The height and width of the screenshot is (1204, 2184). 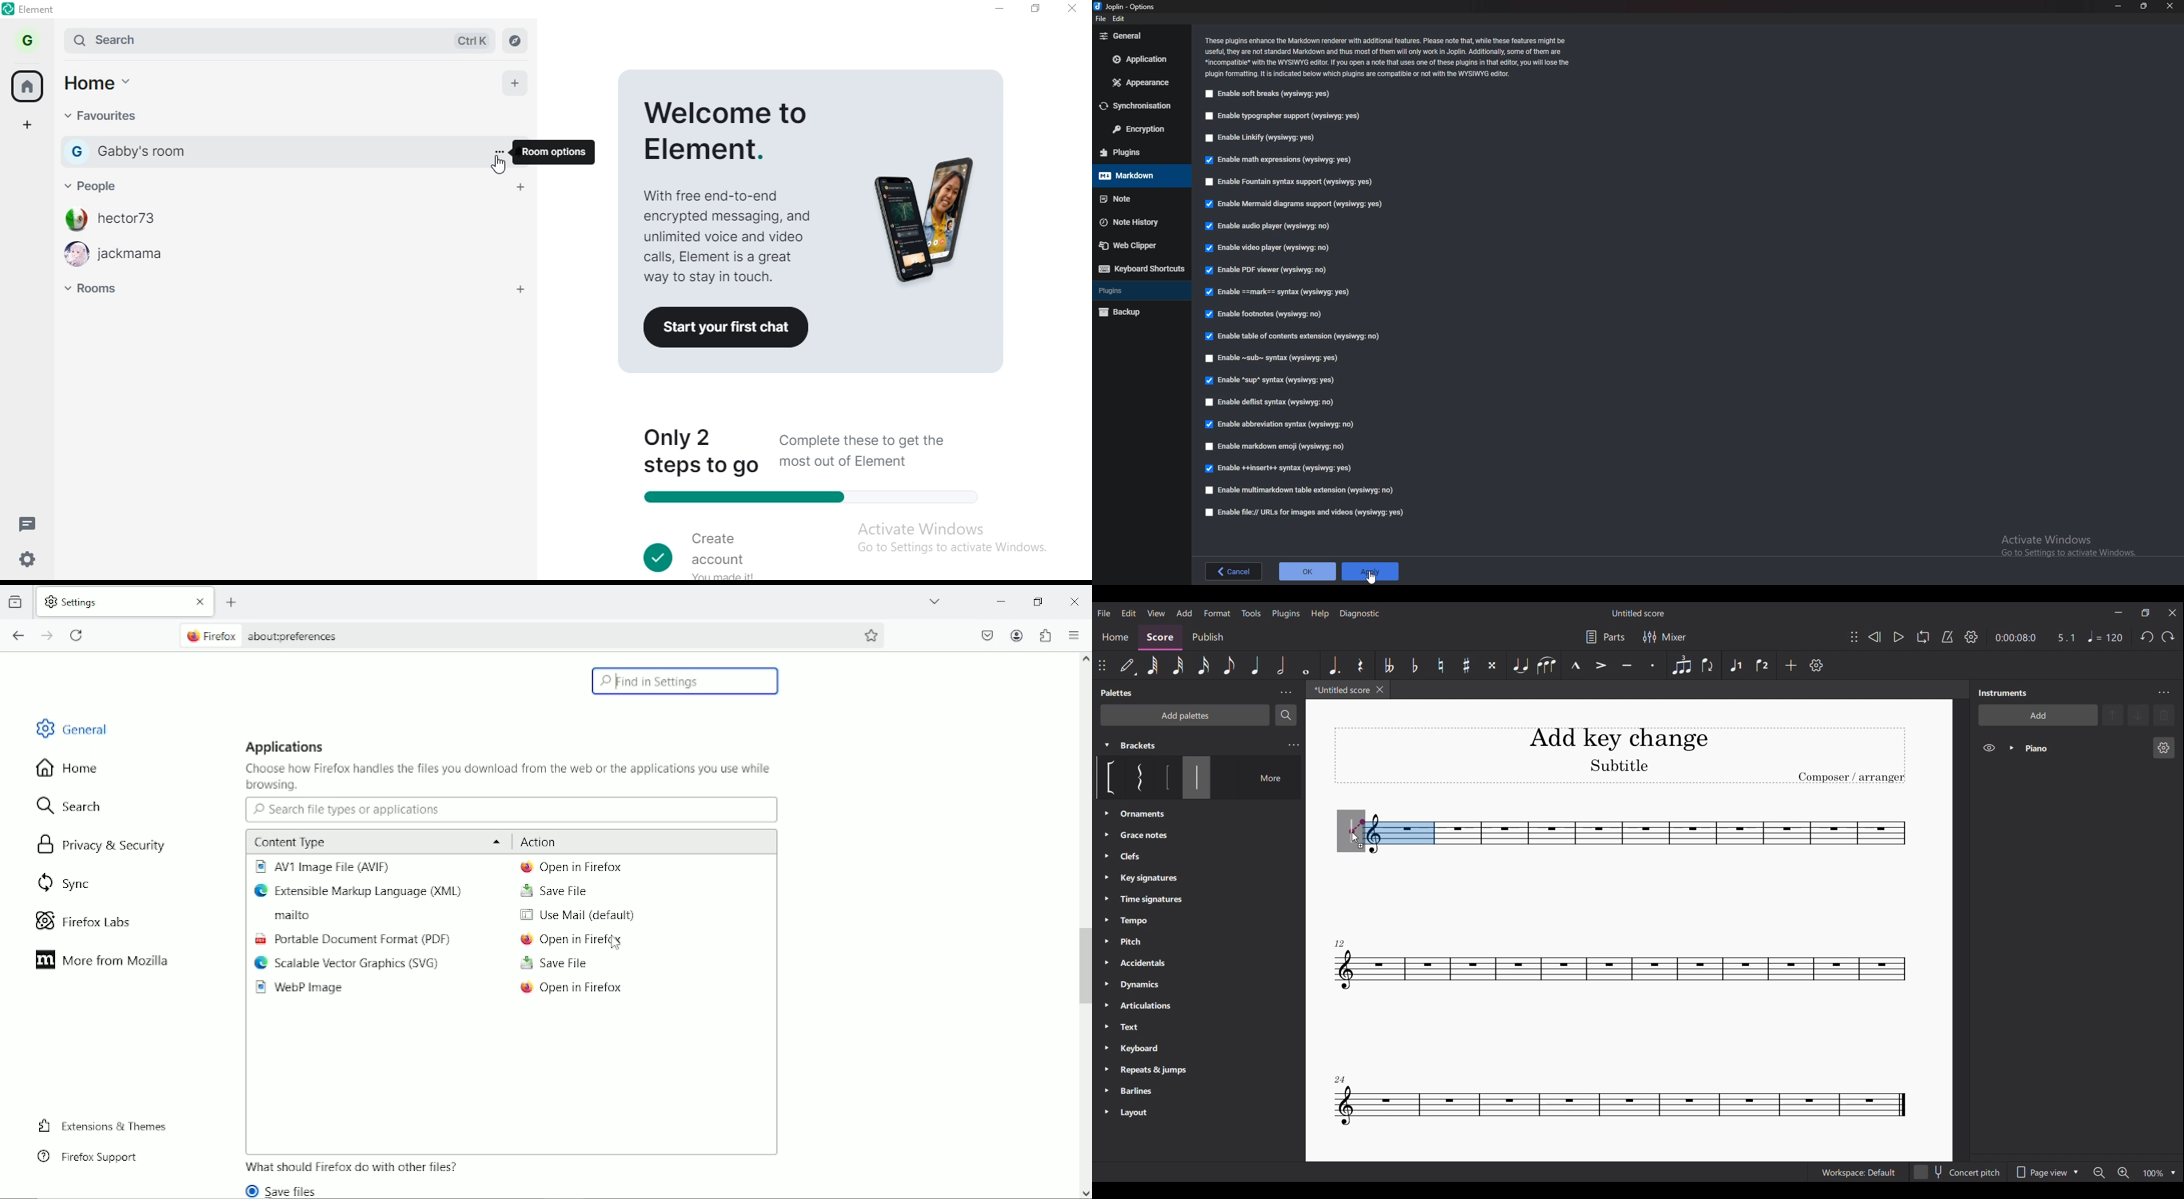 I want to click on General, so click(x=68, y=726).